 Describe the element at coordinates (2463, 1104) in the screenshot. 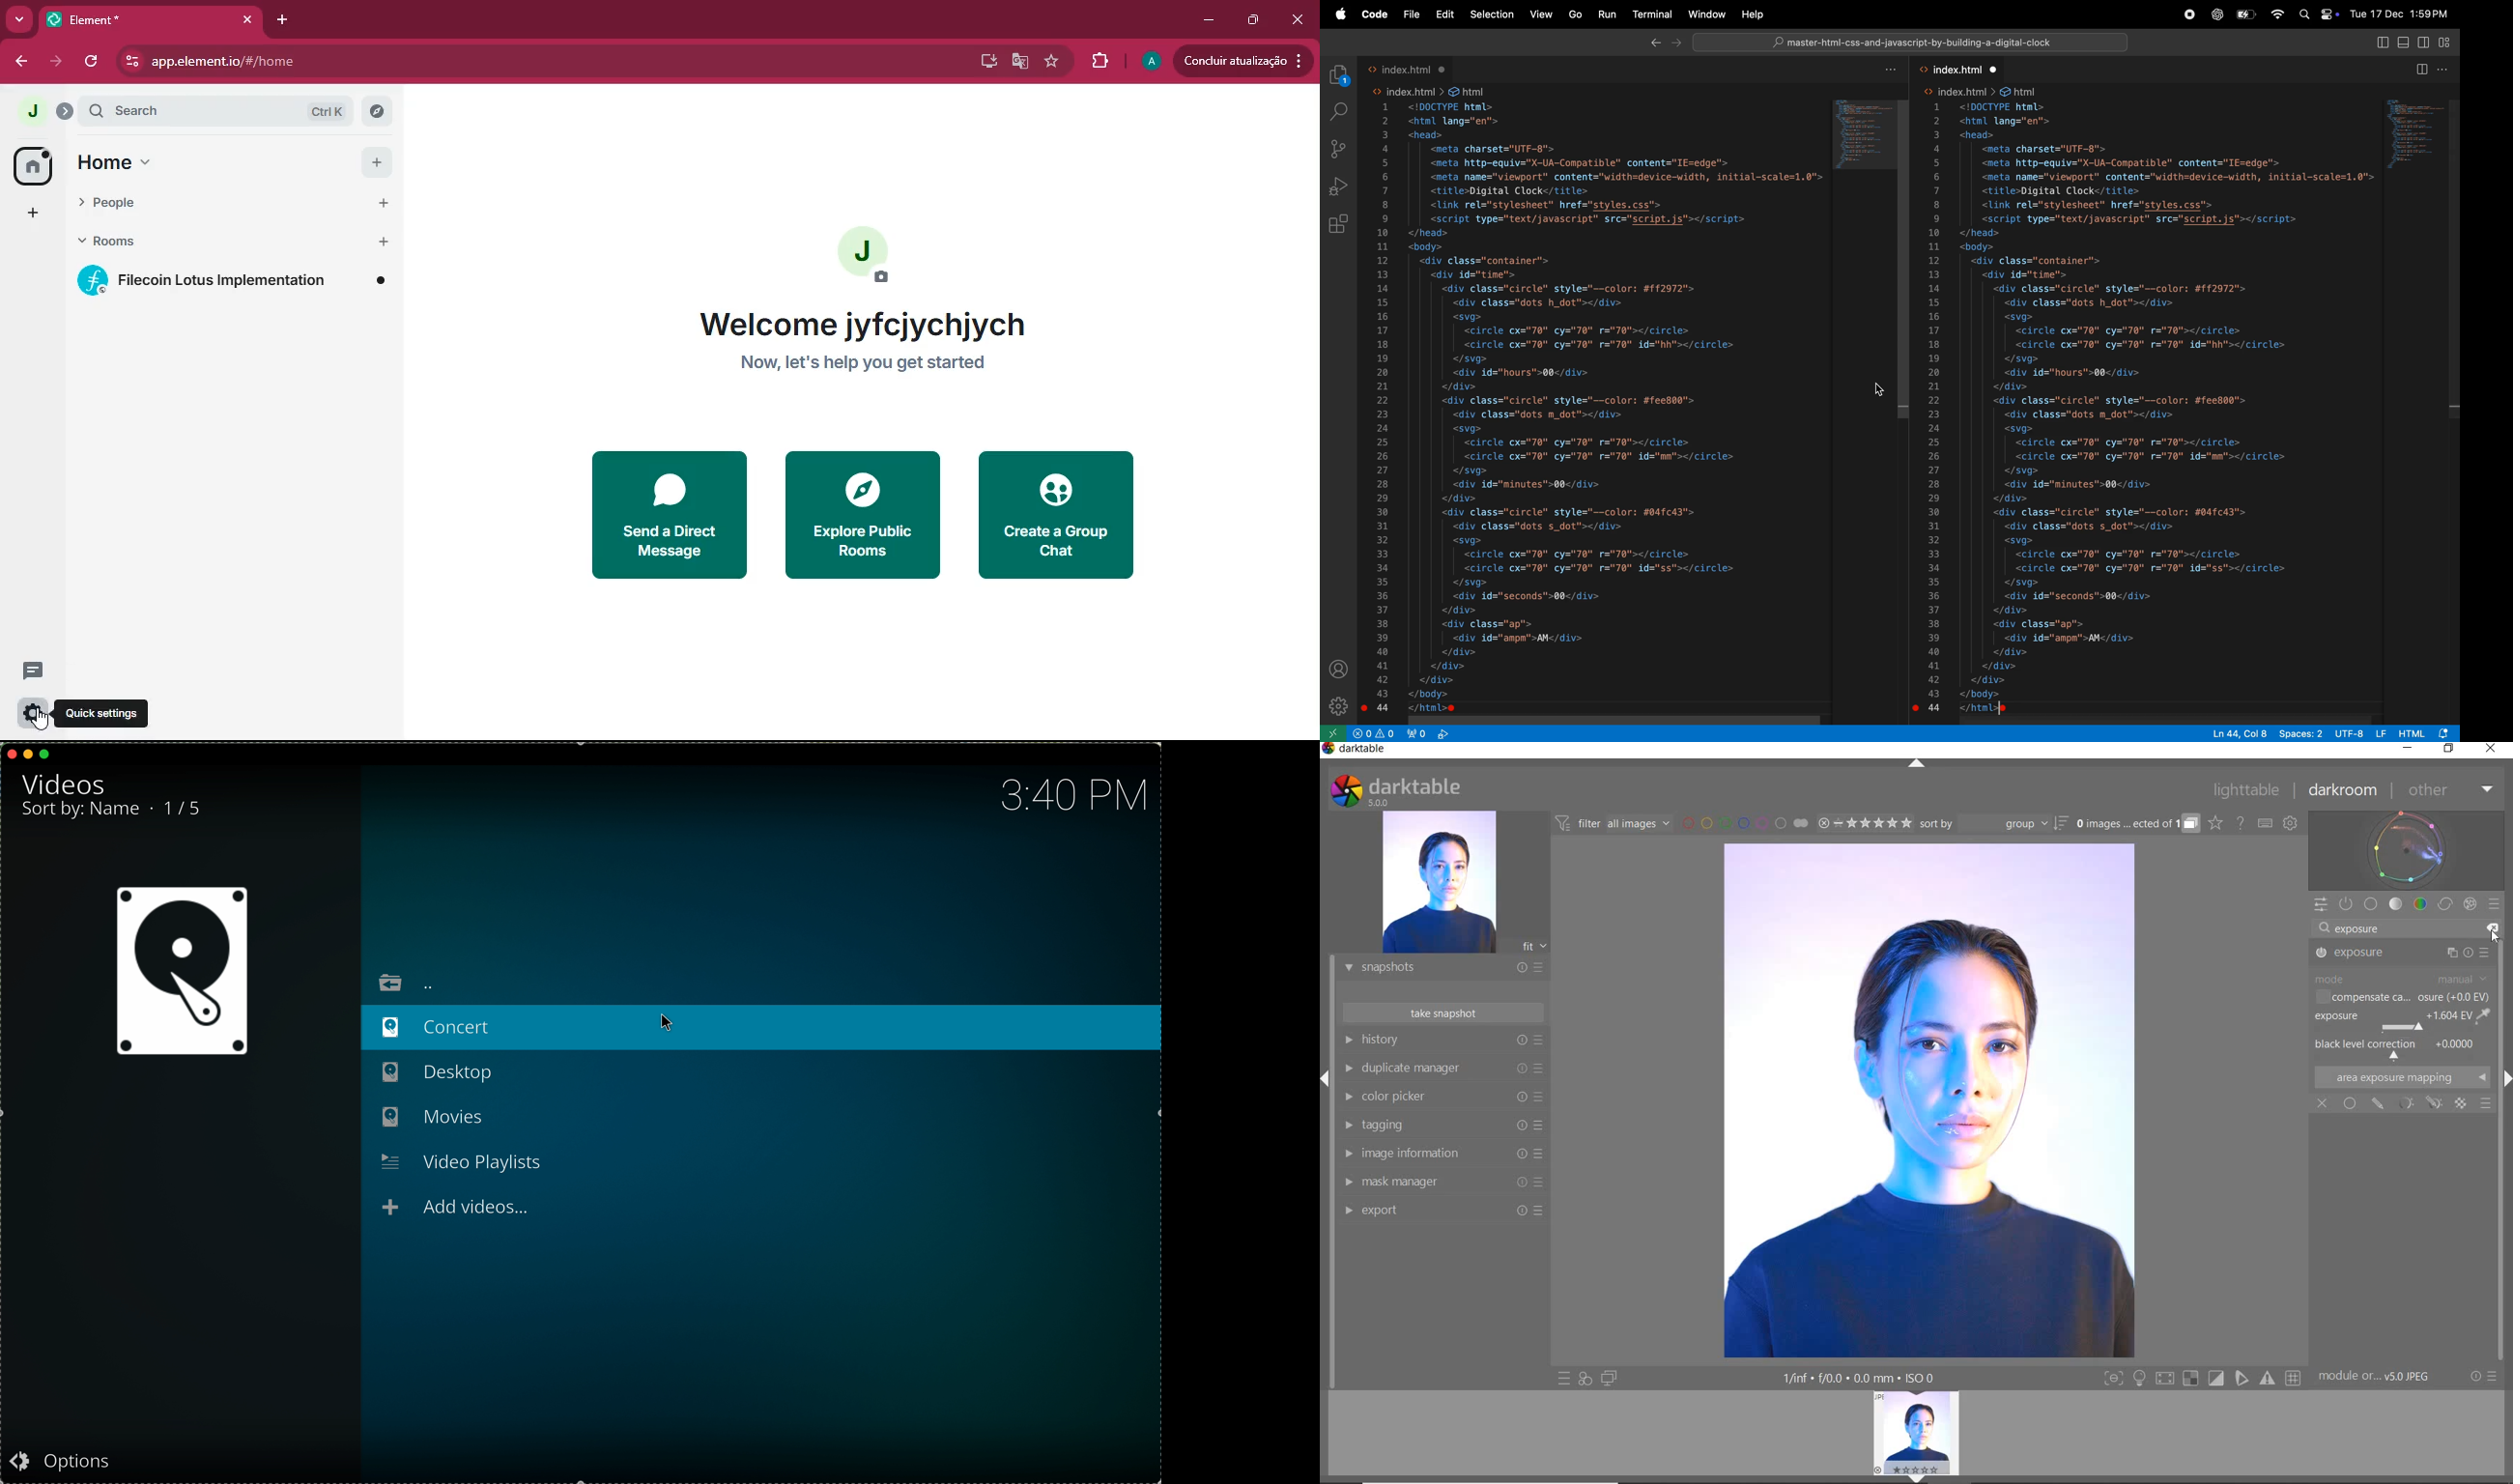

I see `MASK OPTION` at that location.